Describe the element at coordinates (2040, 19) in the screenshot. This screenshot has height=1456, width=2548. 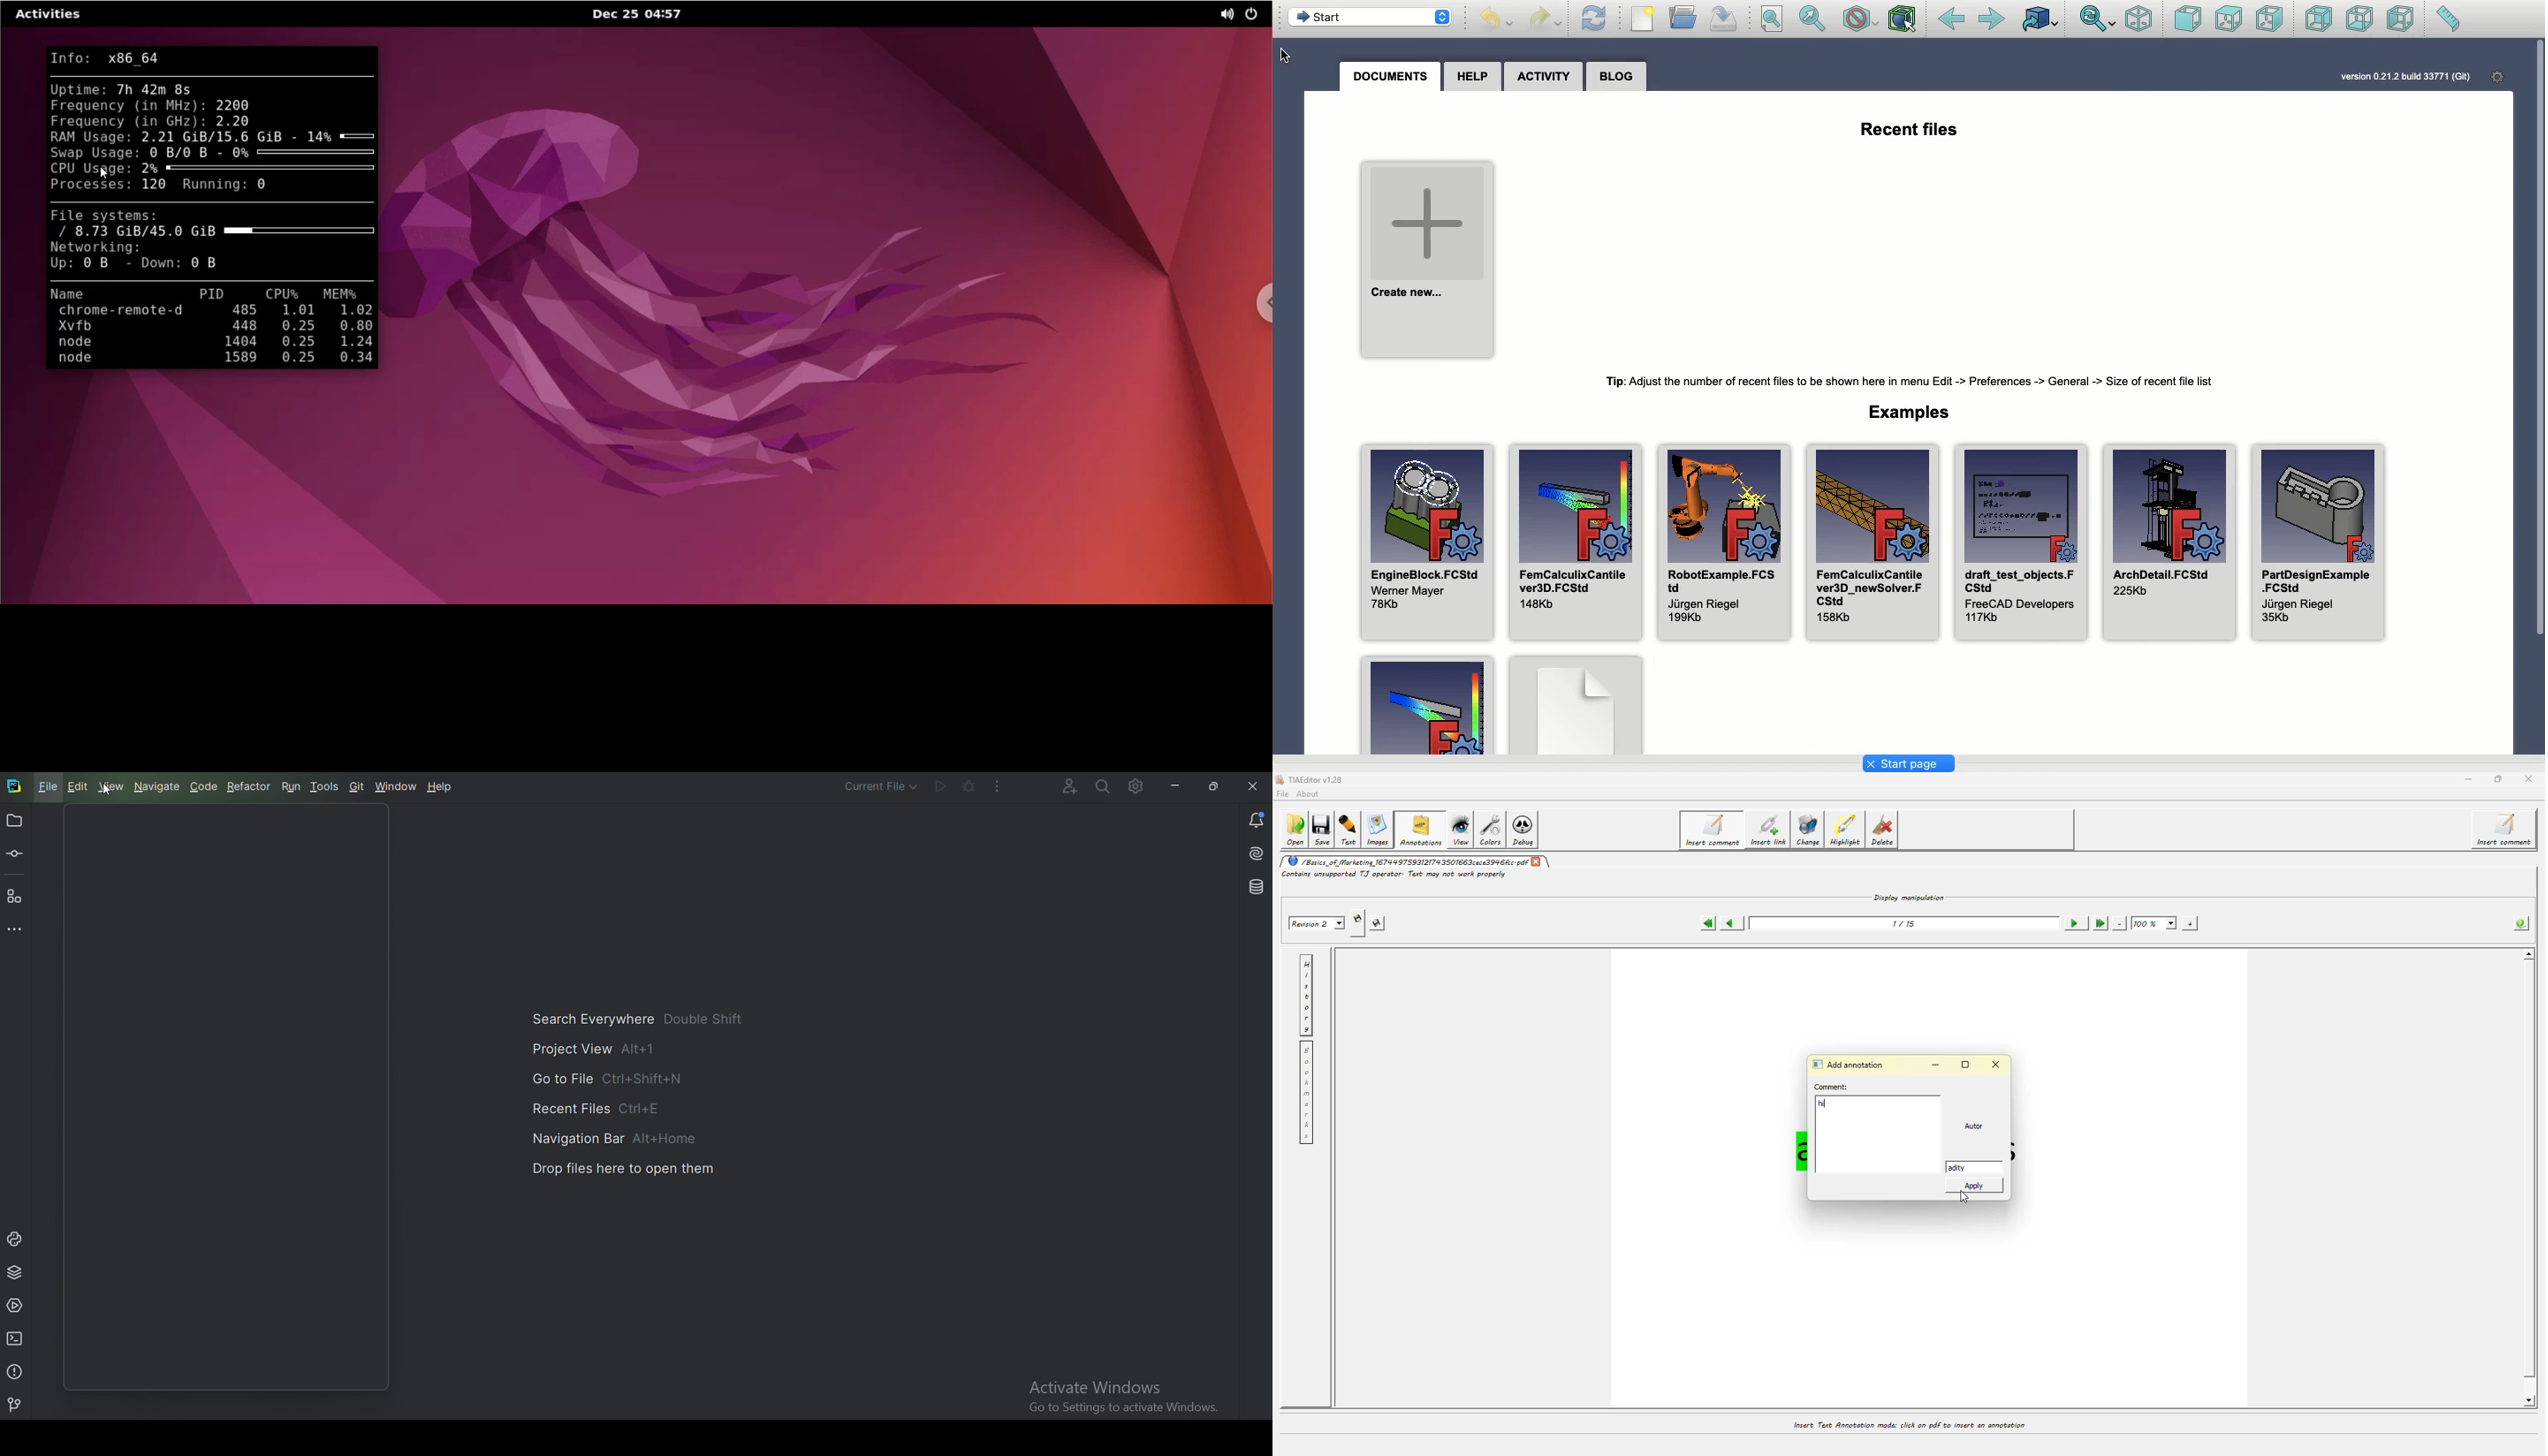
I see `Linked to object` at that location.